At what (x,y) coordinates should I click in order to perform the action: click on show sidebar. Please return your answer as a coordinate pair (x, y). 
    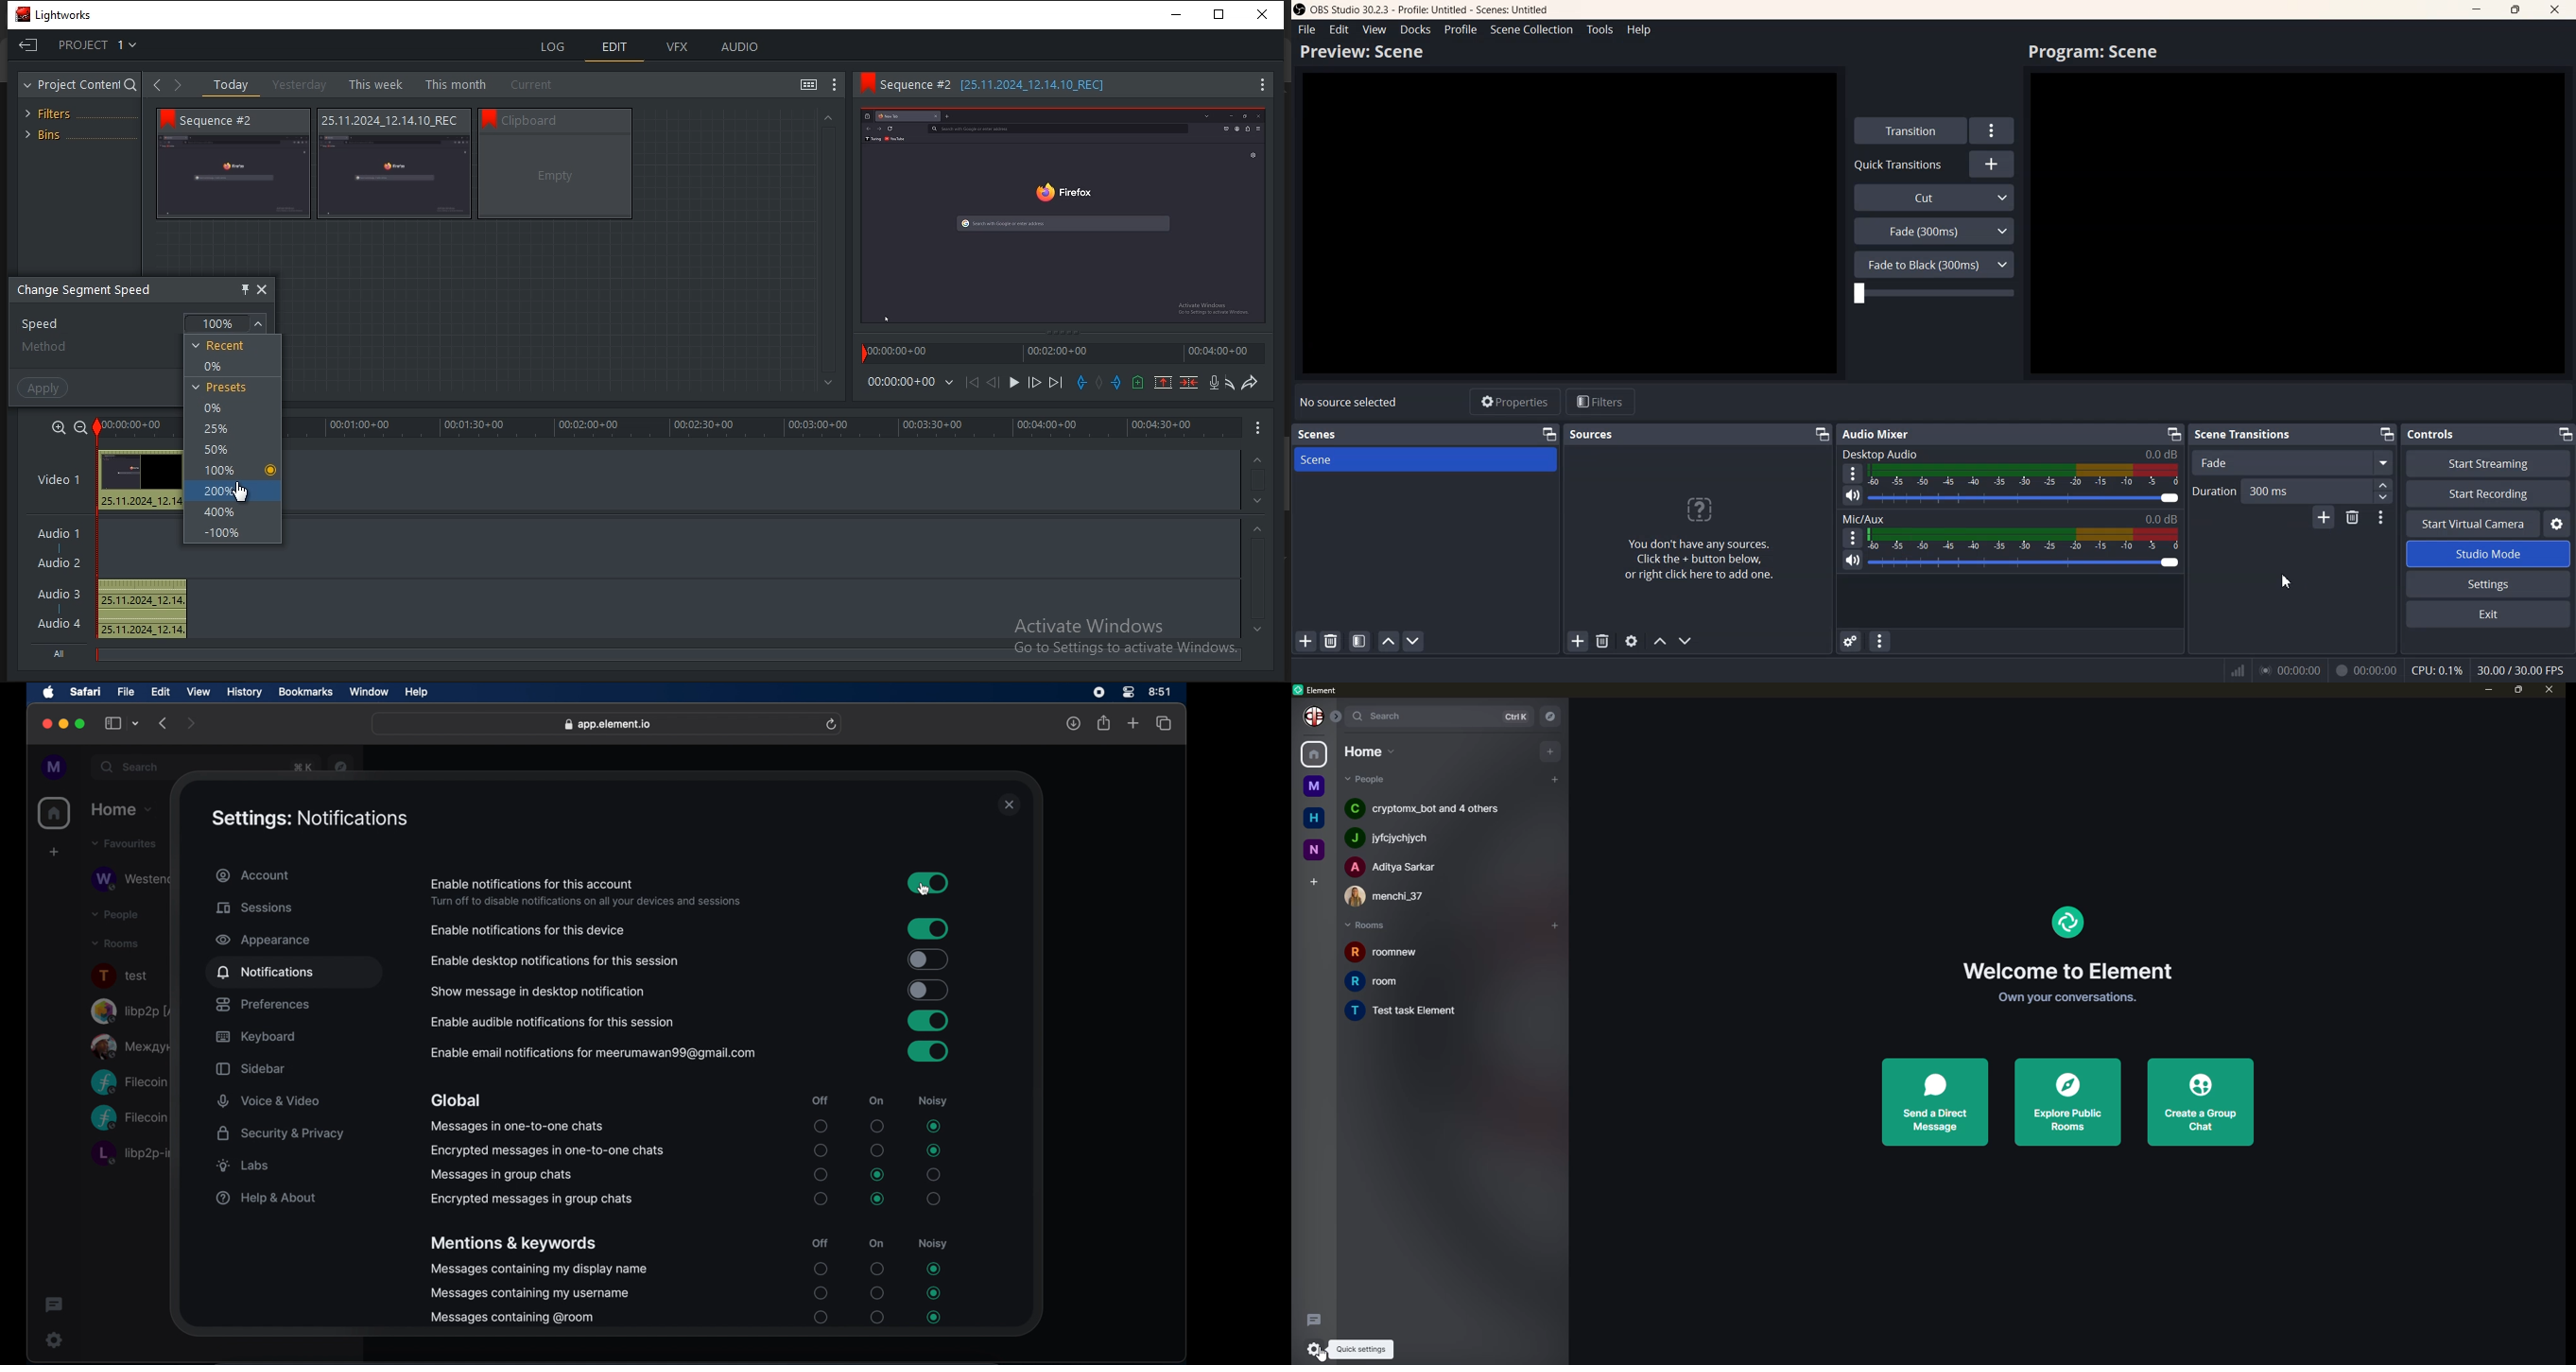
    Looking at the image, I should click on (114, 724).